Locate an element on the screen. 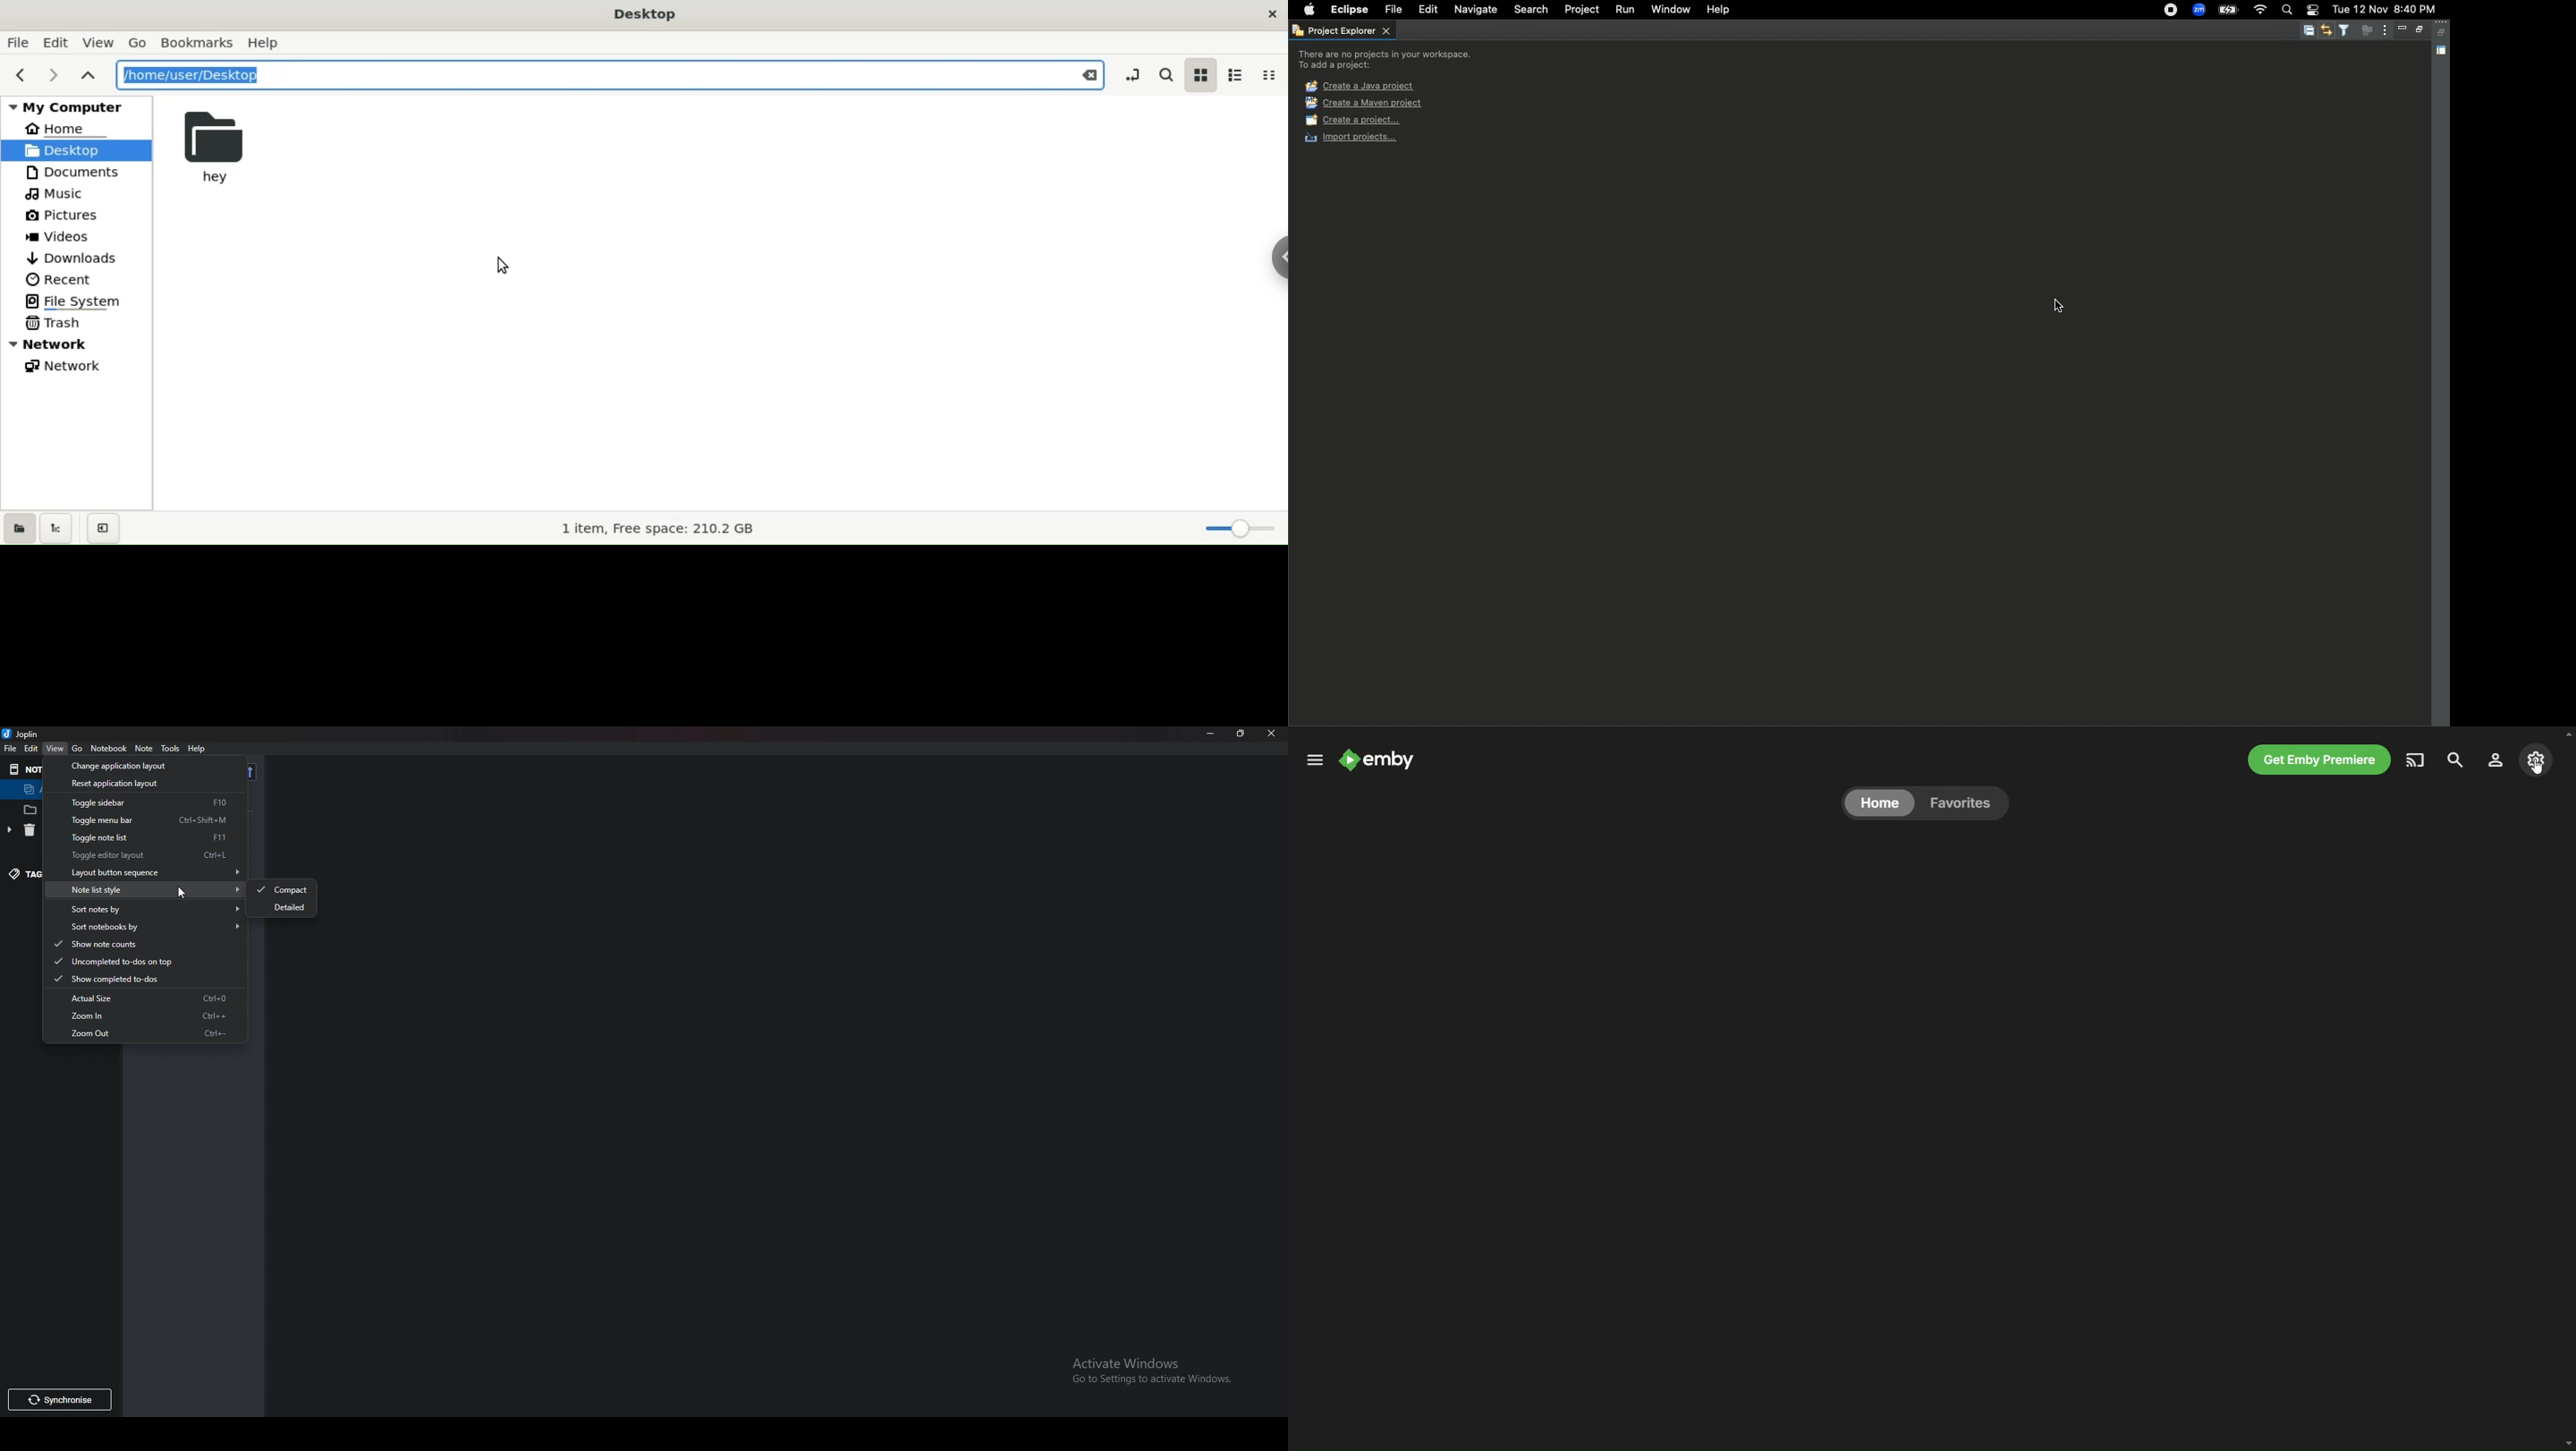 This screenshot has height=1456, width=2576. (Change application layout is located at coordinates (127, 766).